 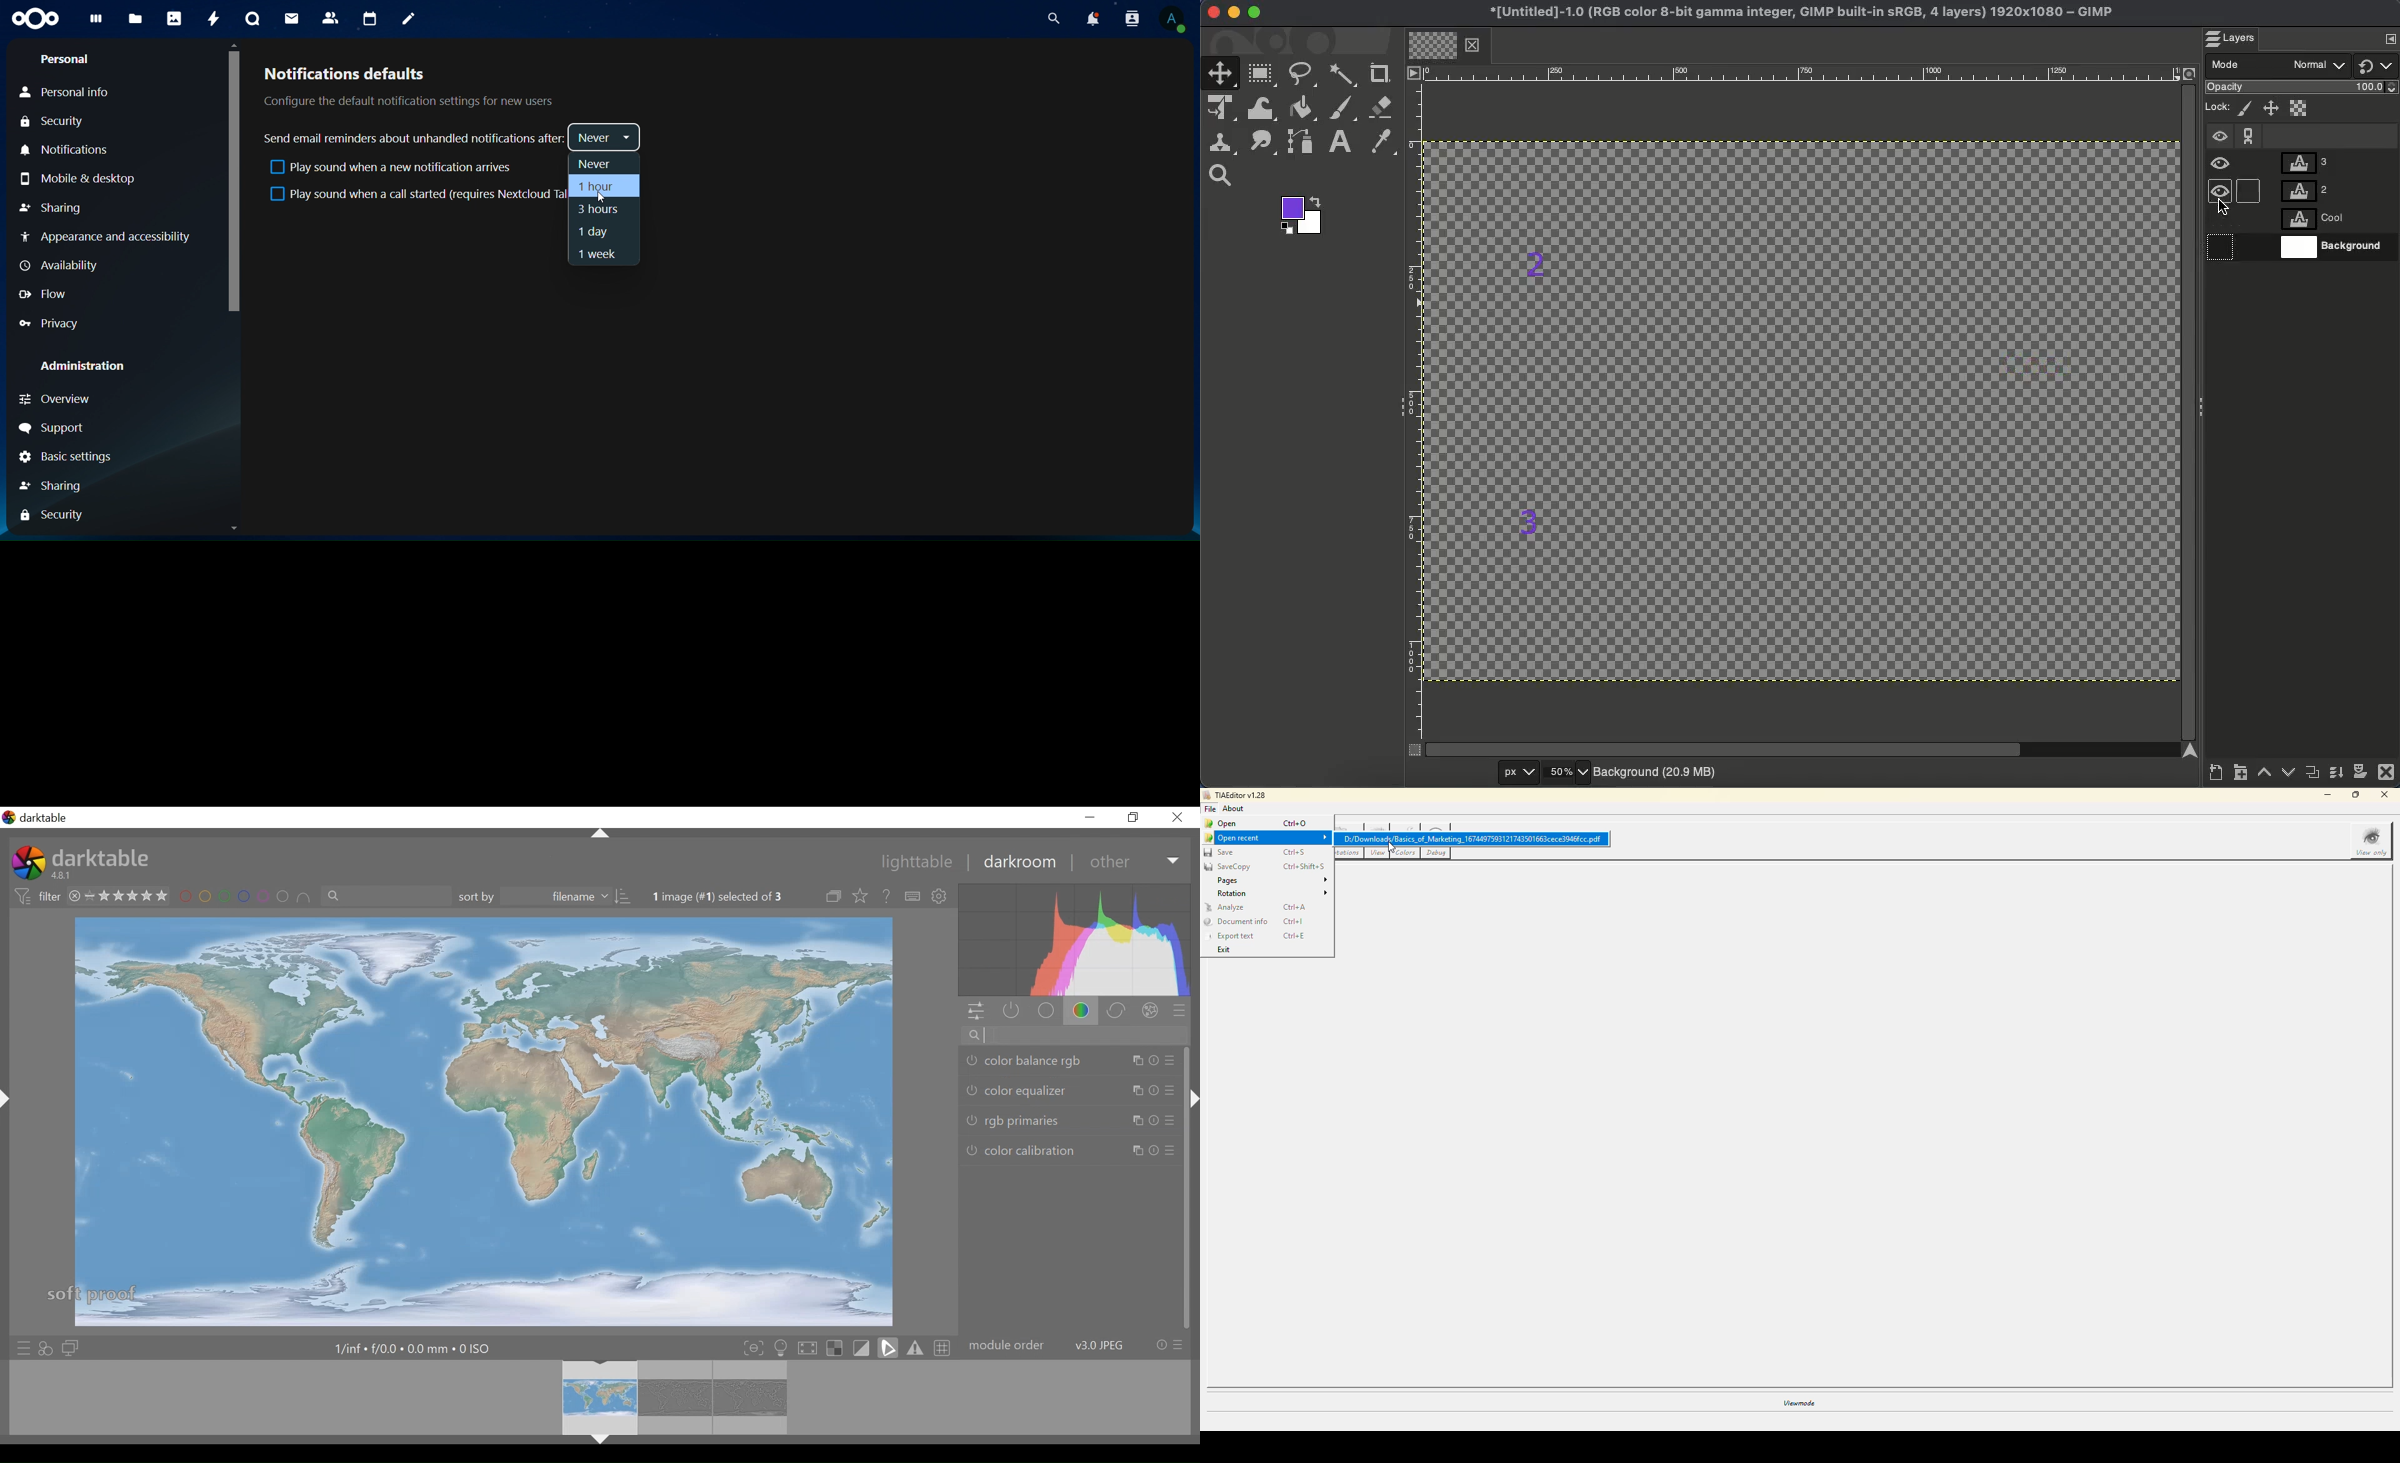 What do you see at coordinates (1131, 862) in the screenshot?
I see `other` at bounding box center [1131, 862].